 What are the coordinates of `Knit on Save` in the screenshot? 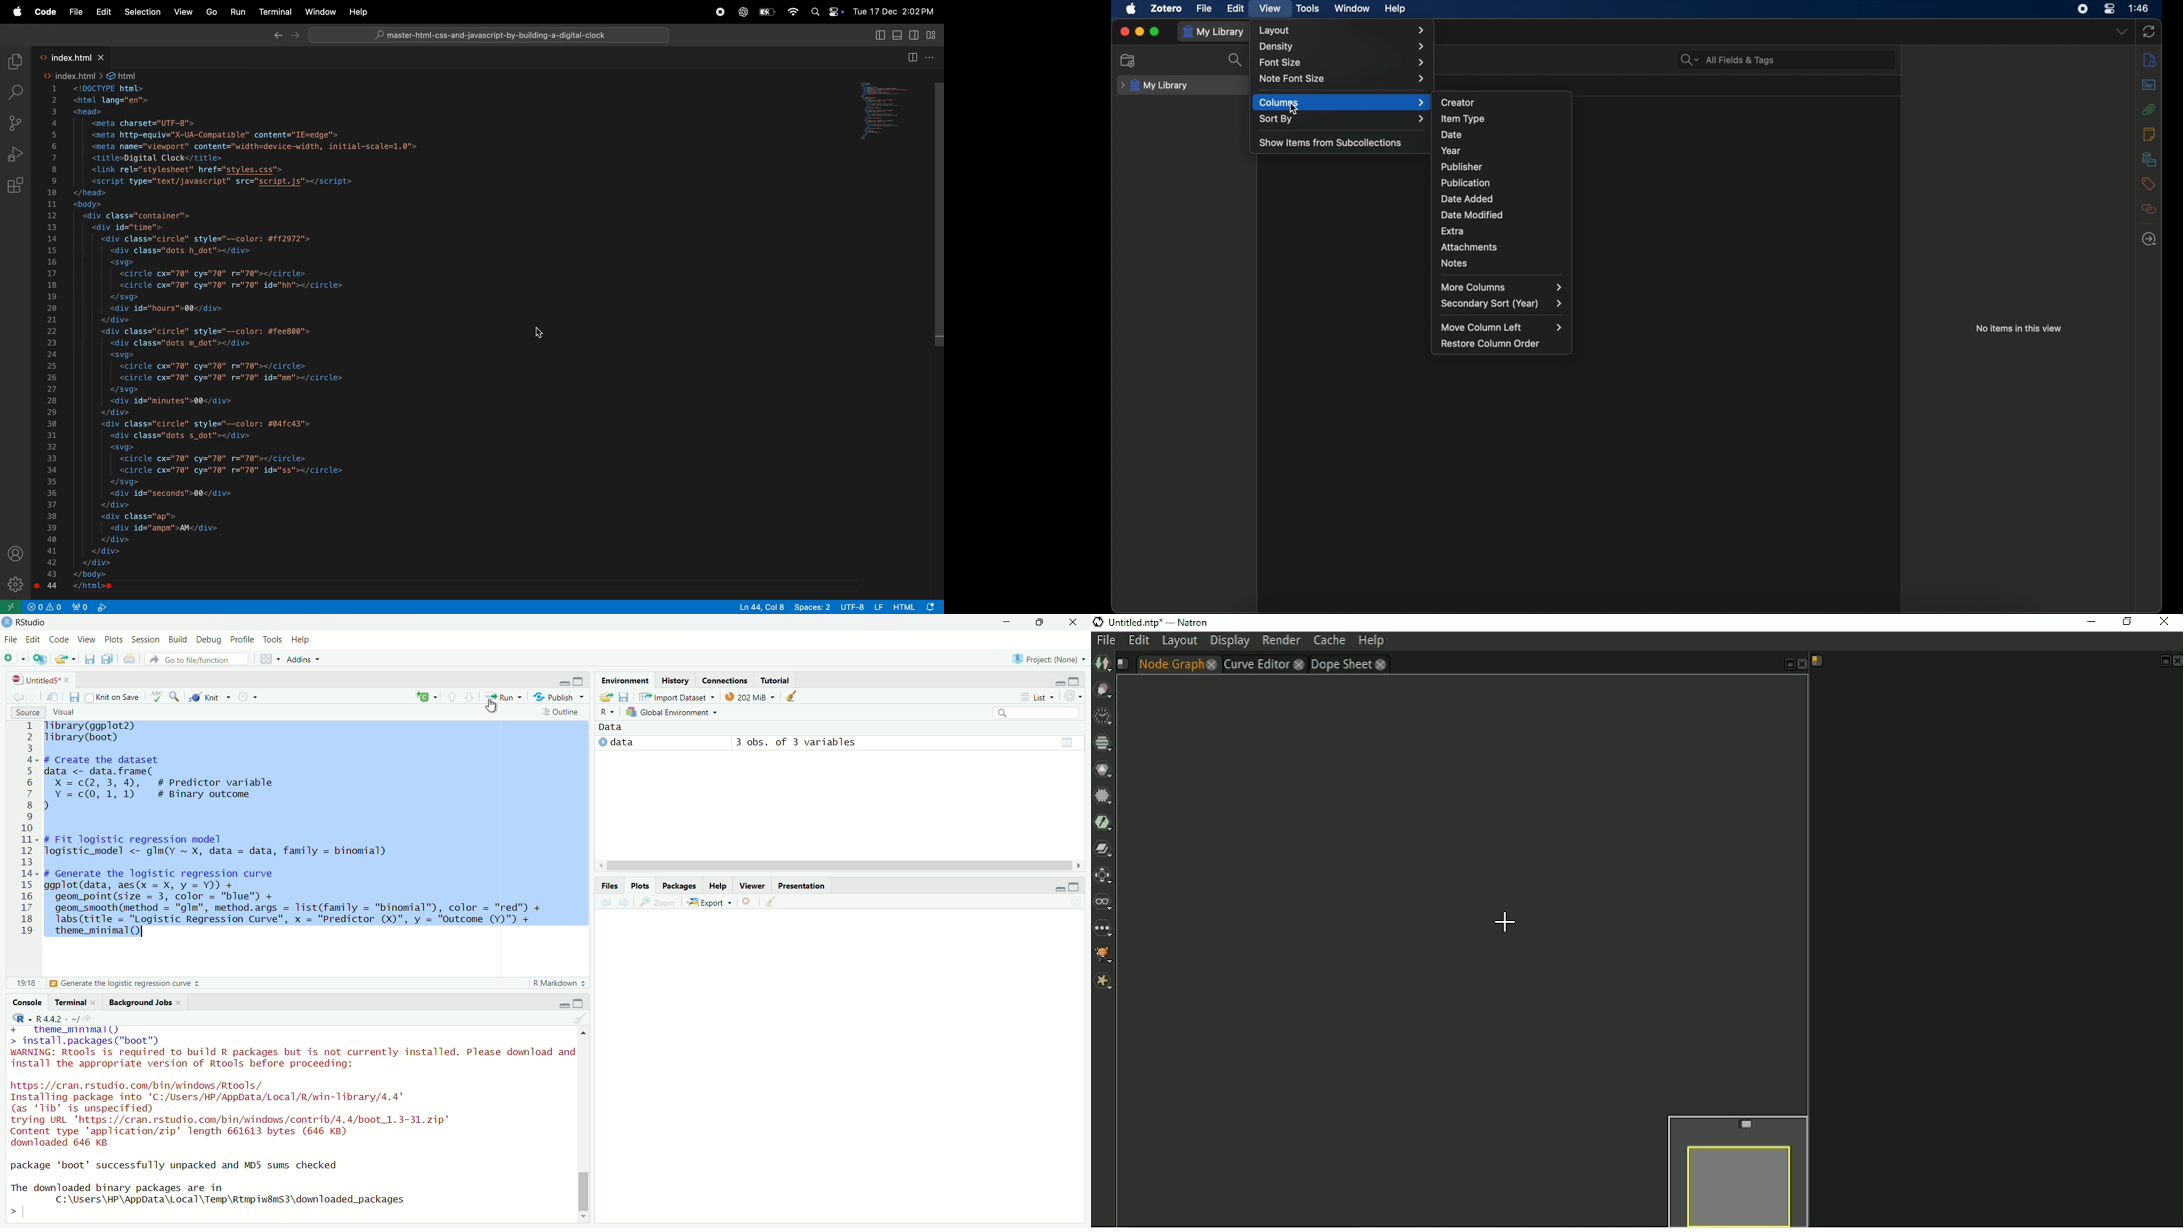 It's located at (114, 697).